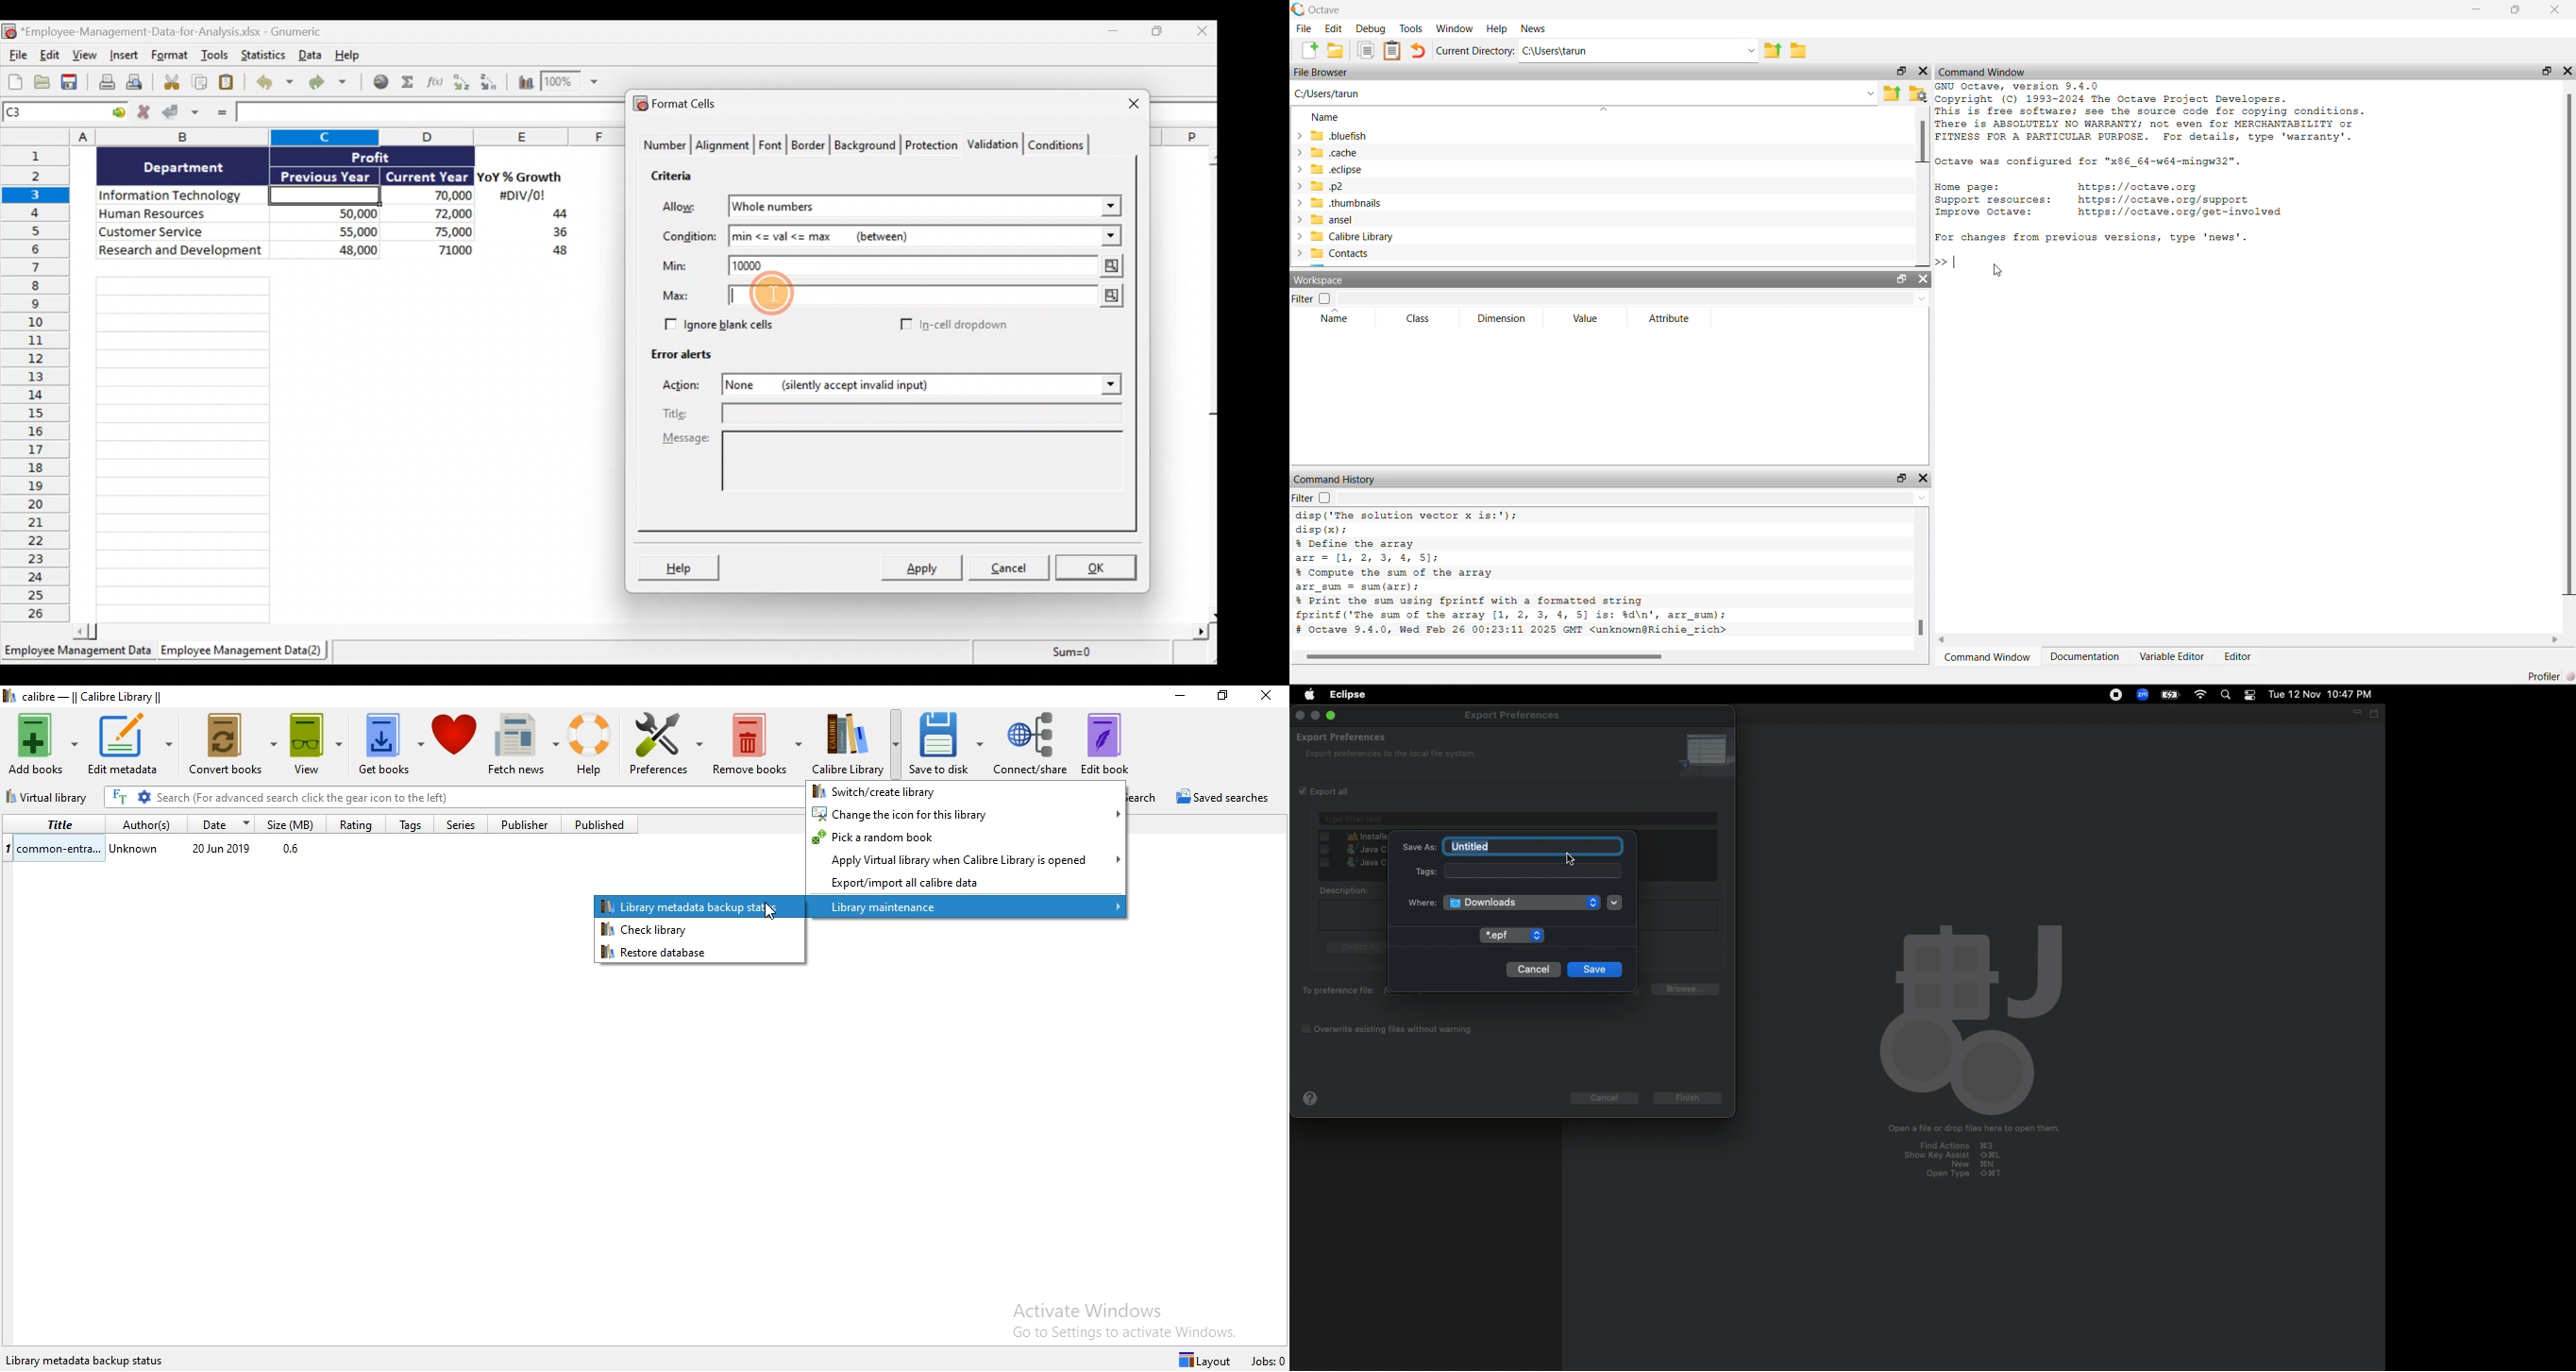 The height and width of the screenshot is (1372, 2576). What do you see at coordinates (341, 444) in the screenshot?
I see `Cells` at bounding box center [341, 444].